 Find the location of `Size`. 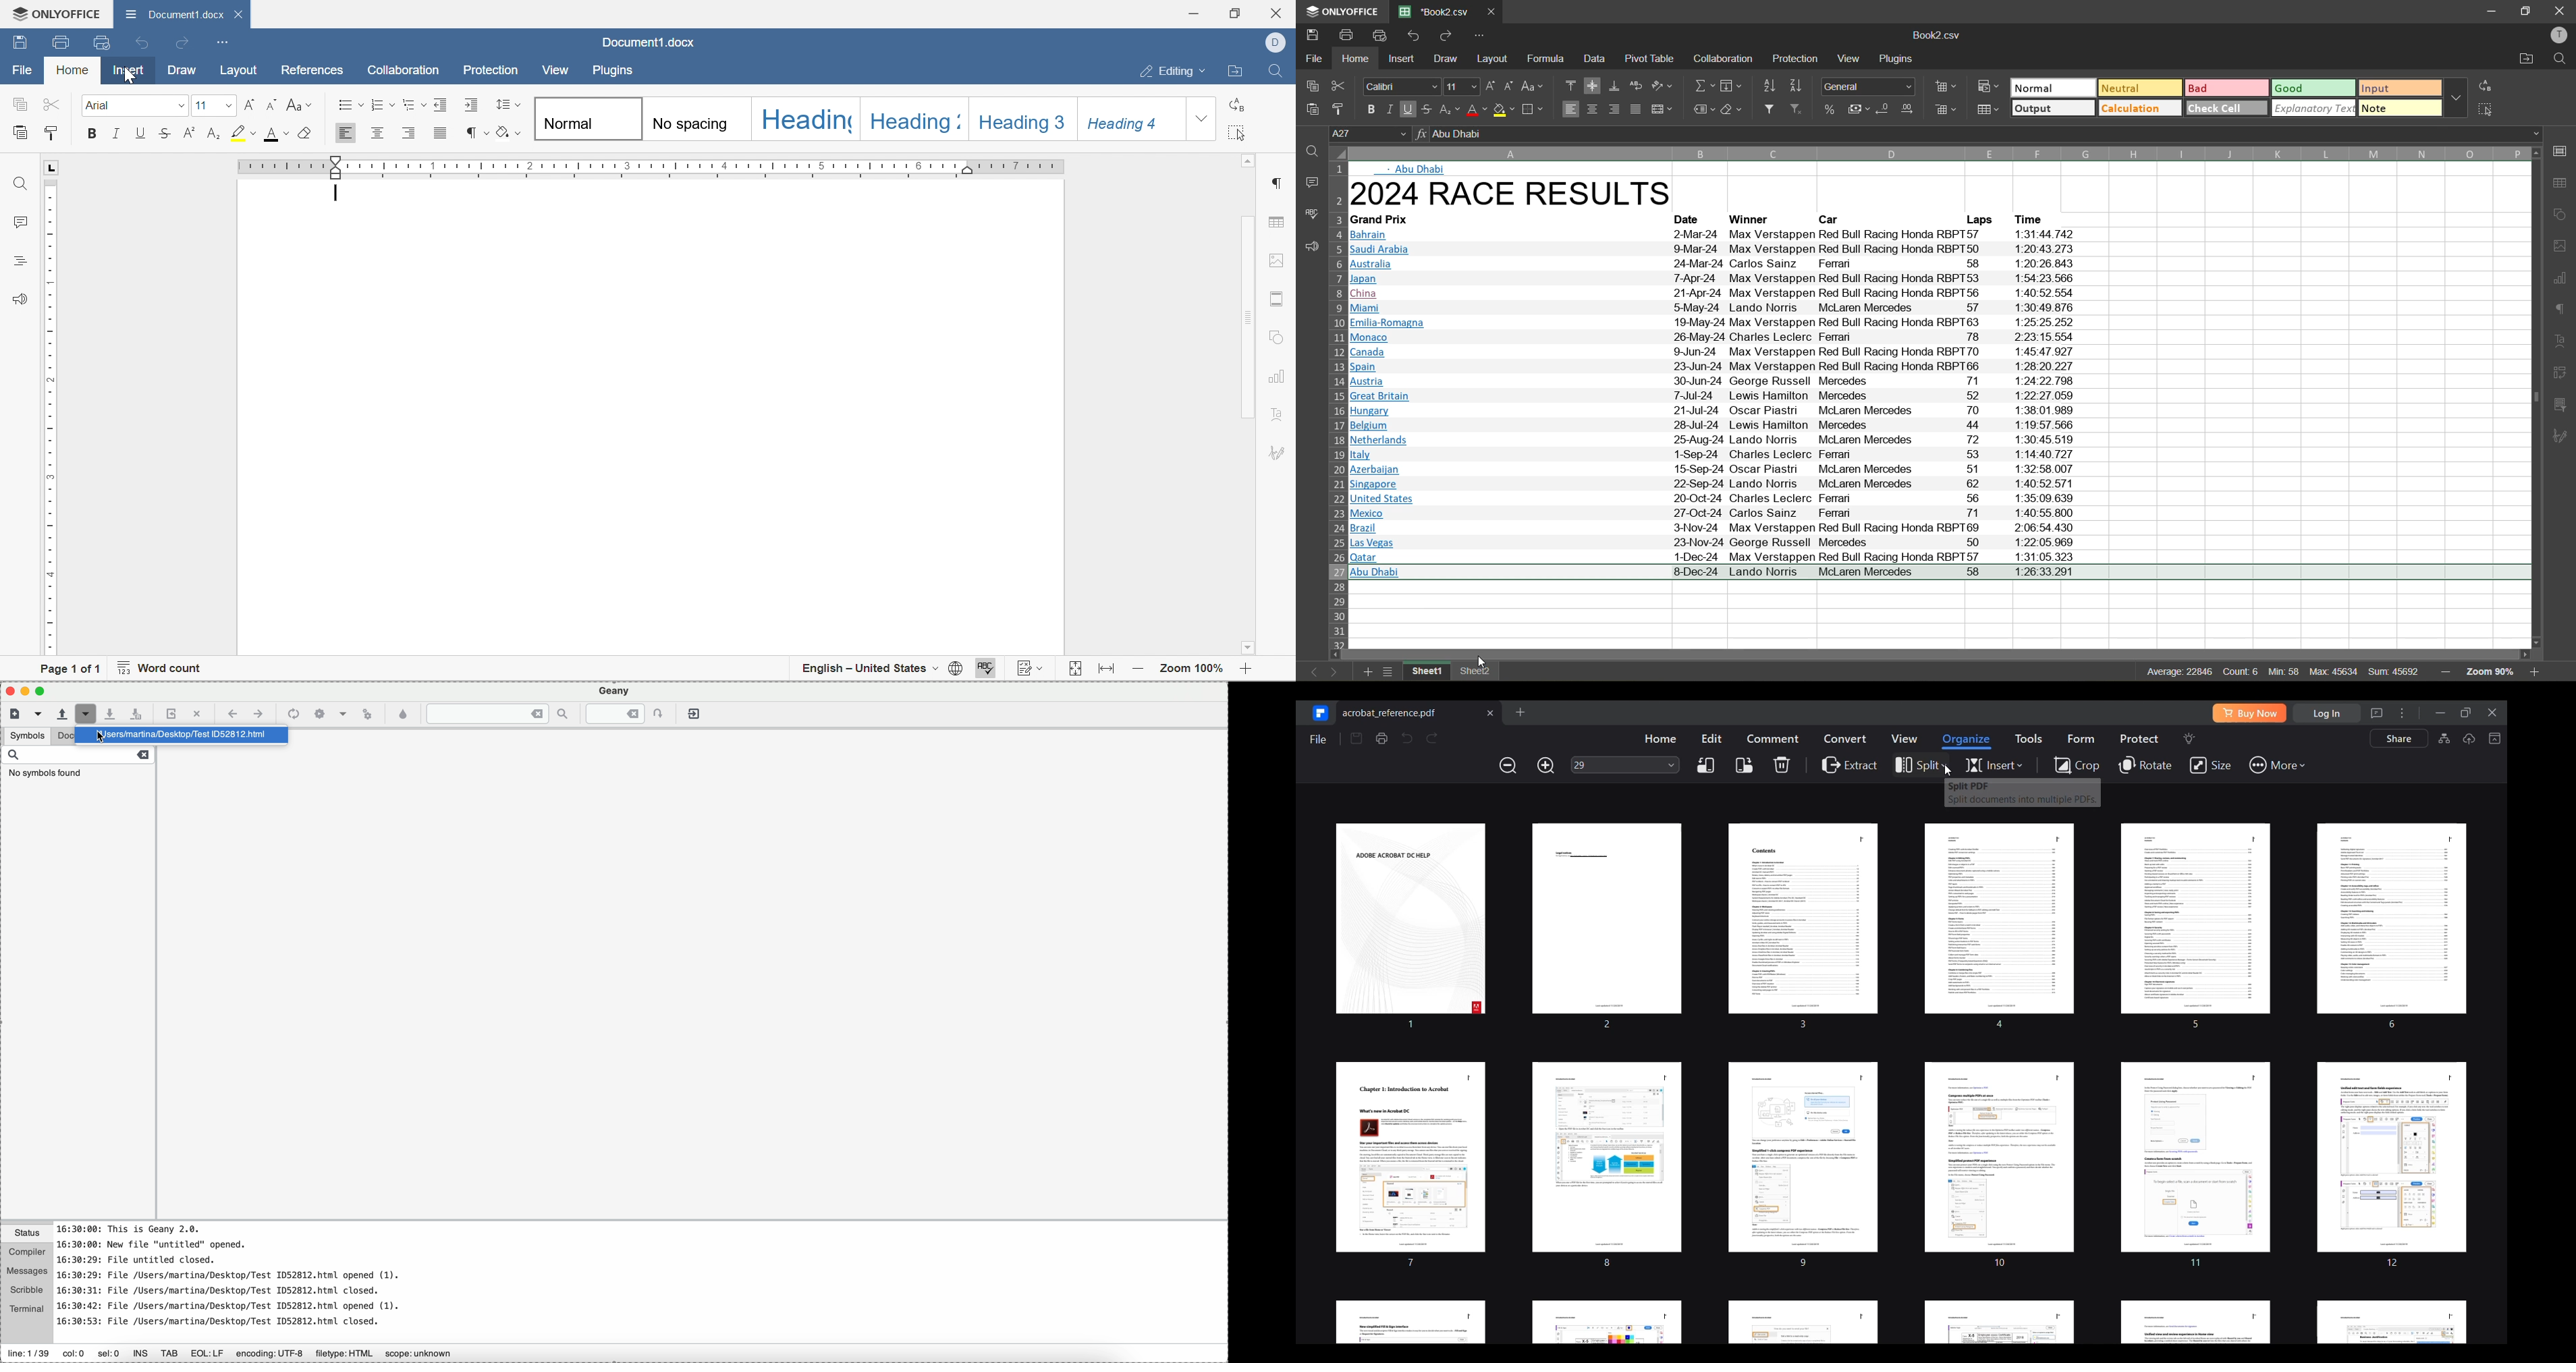

Size is located at coordinates (2210, 765).